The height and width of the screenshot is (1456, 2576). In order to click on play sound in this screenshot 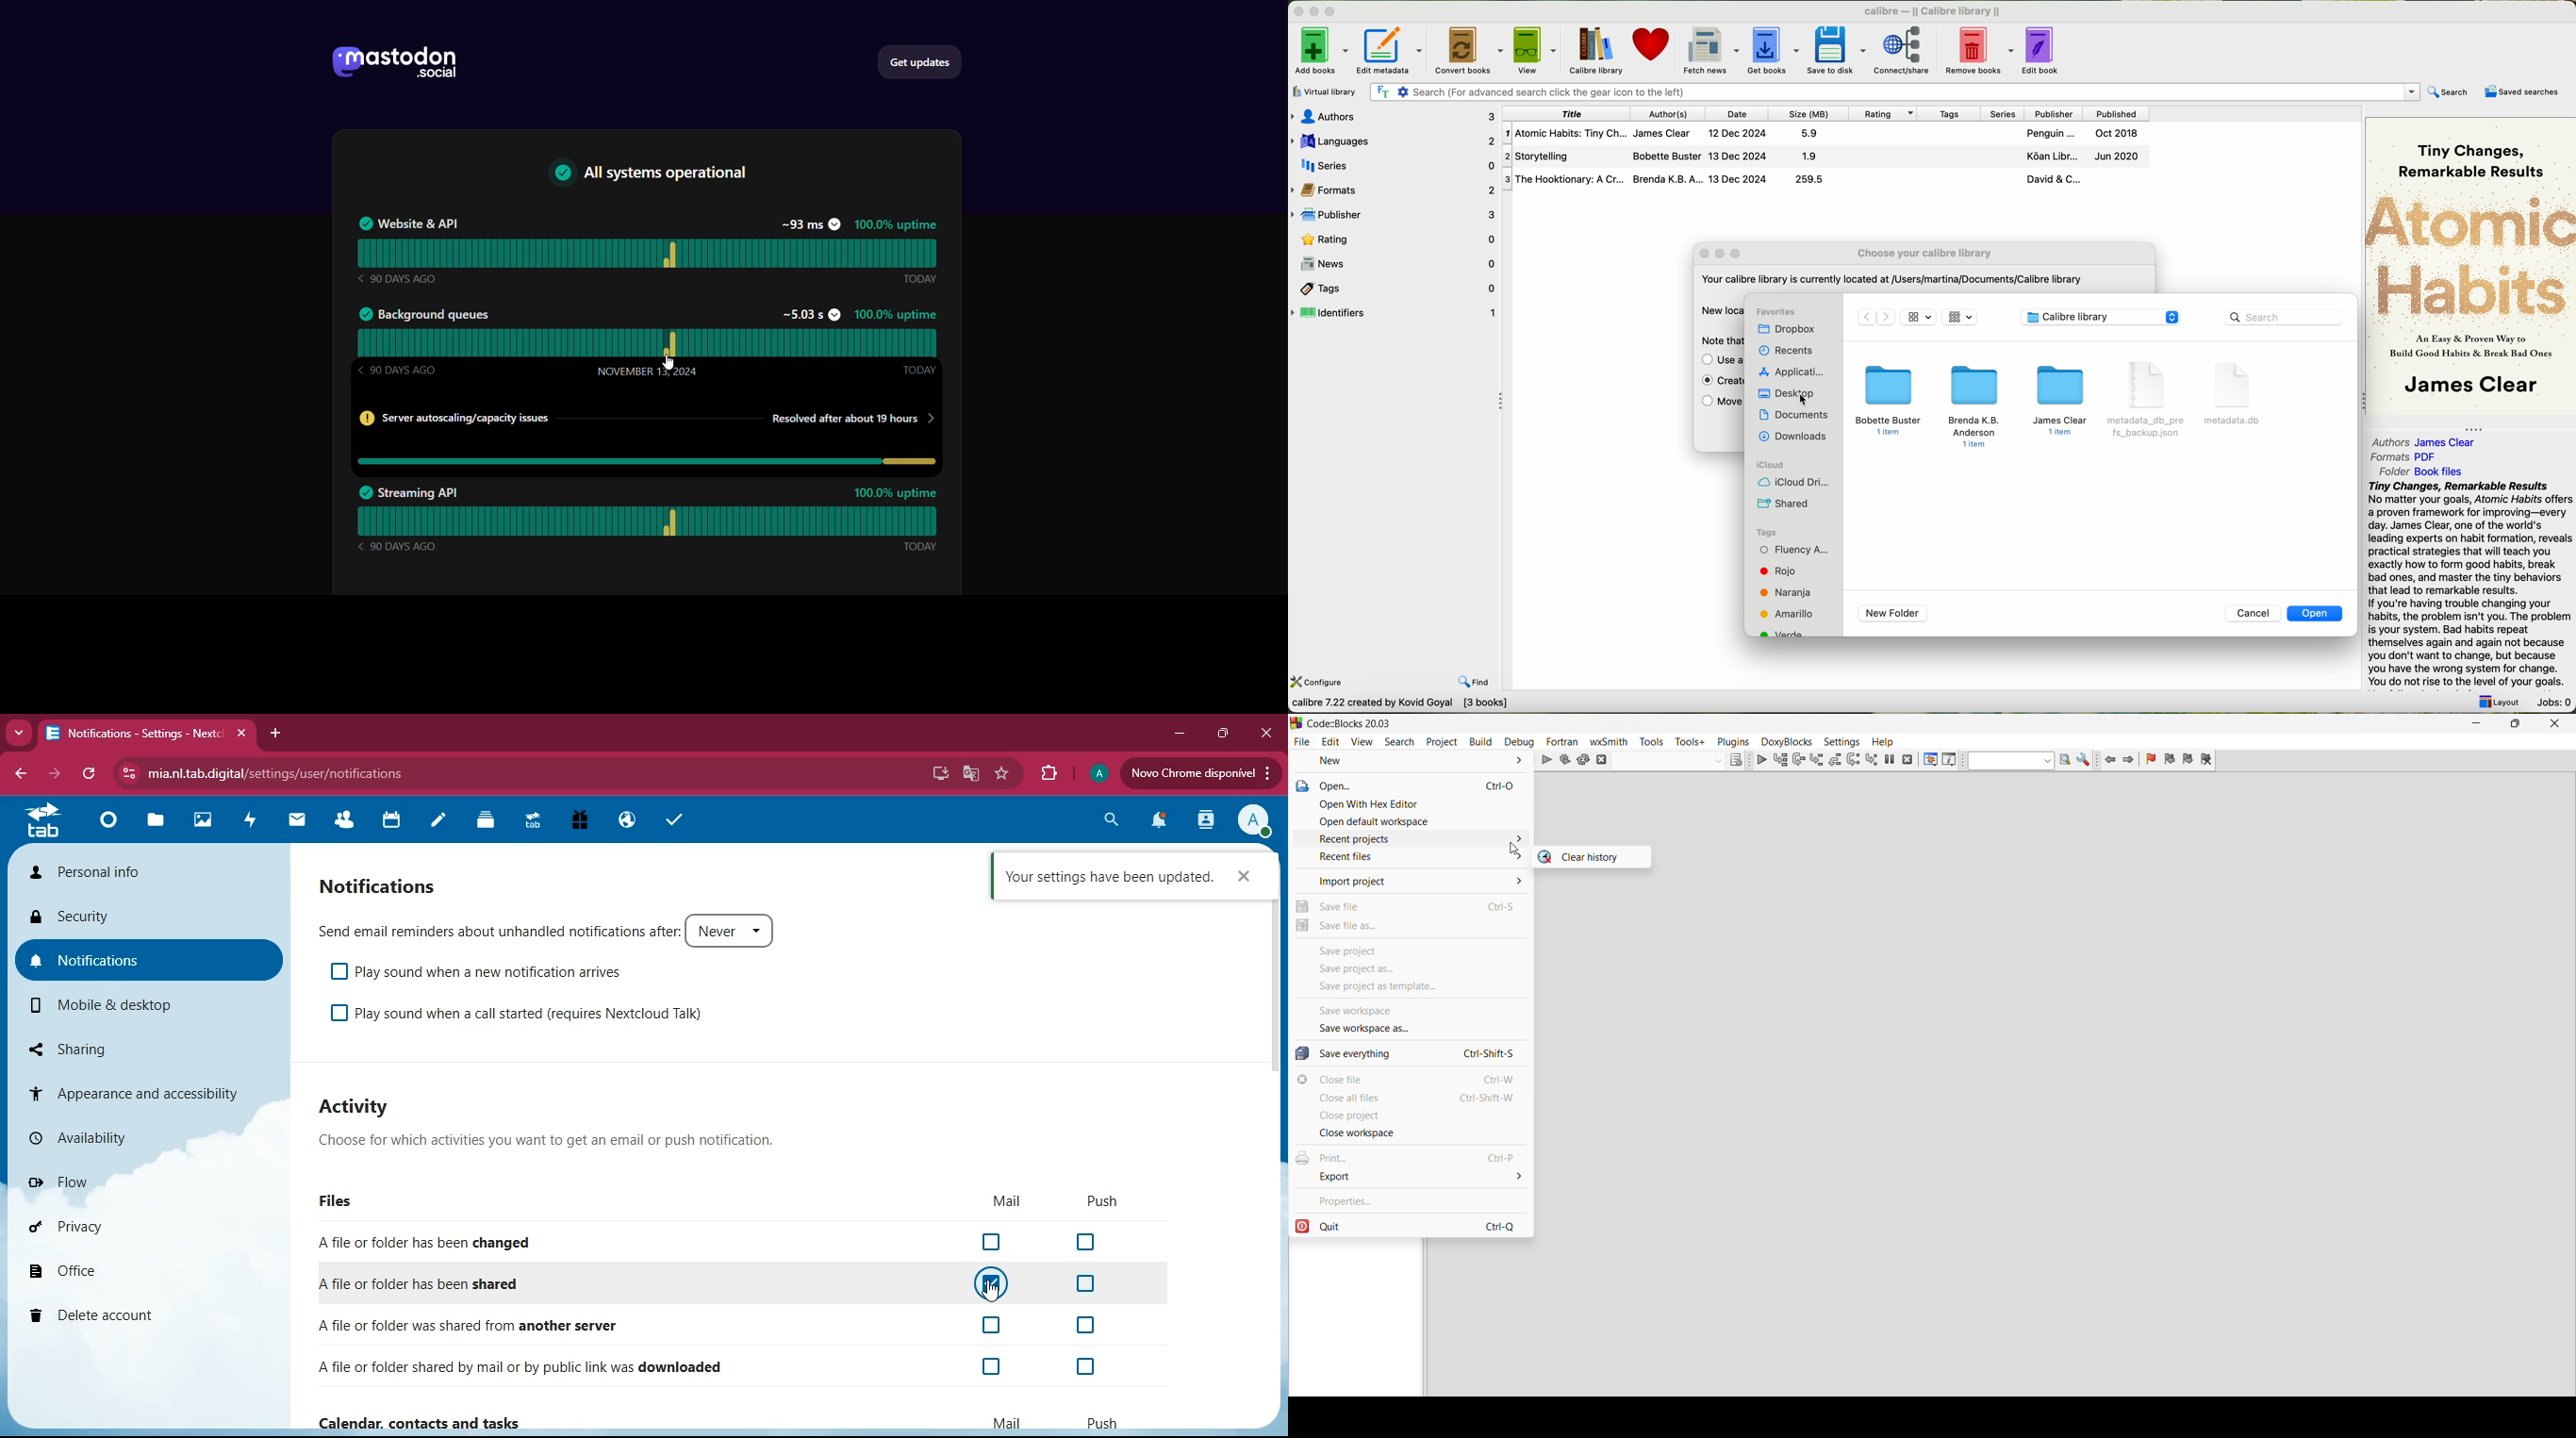, I will do `click(520, 1015)`.